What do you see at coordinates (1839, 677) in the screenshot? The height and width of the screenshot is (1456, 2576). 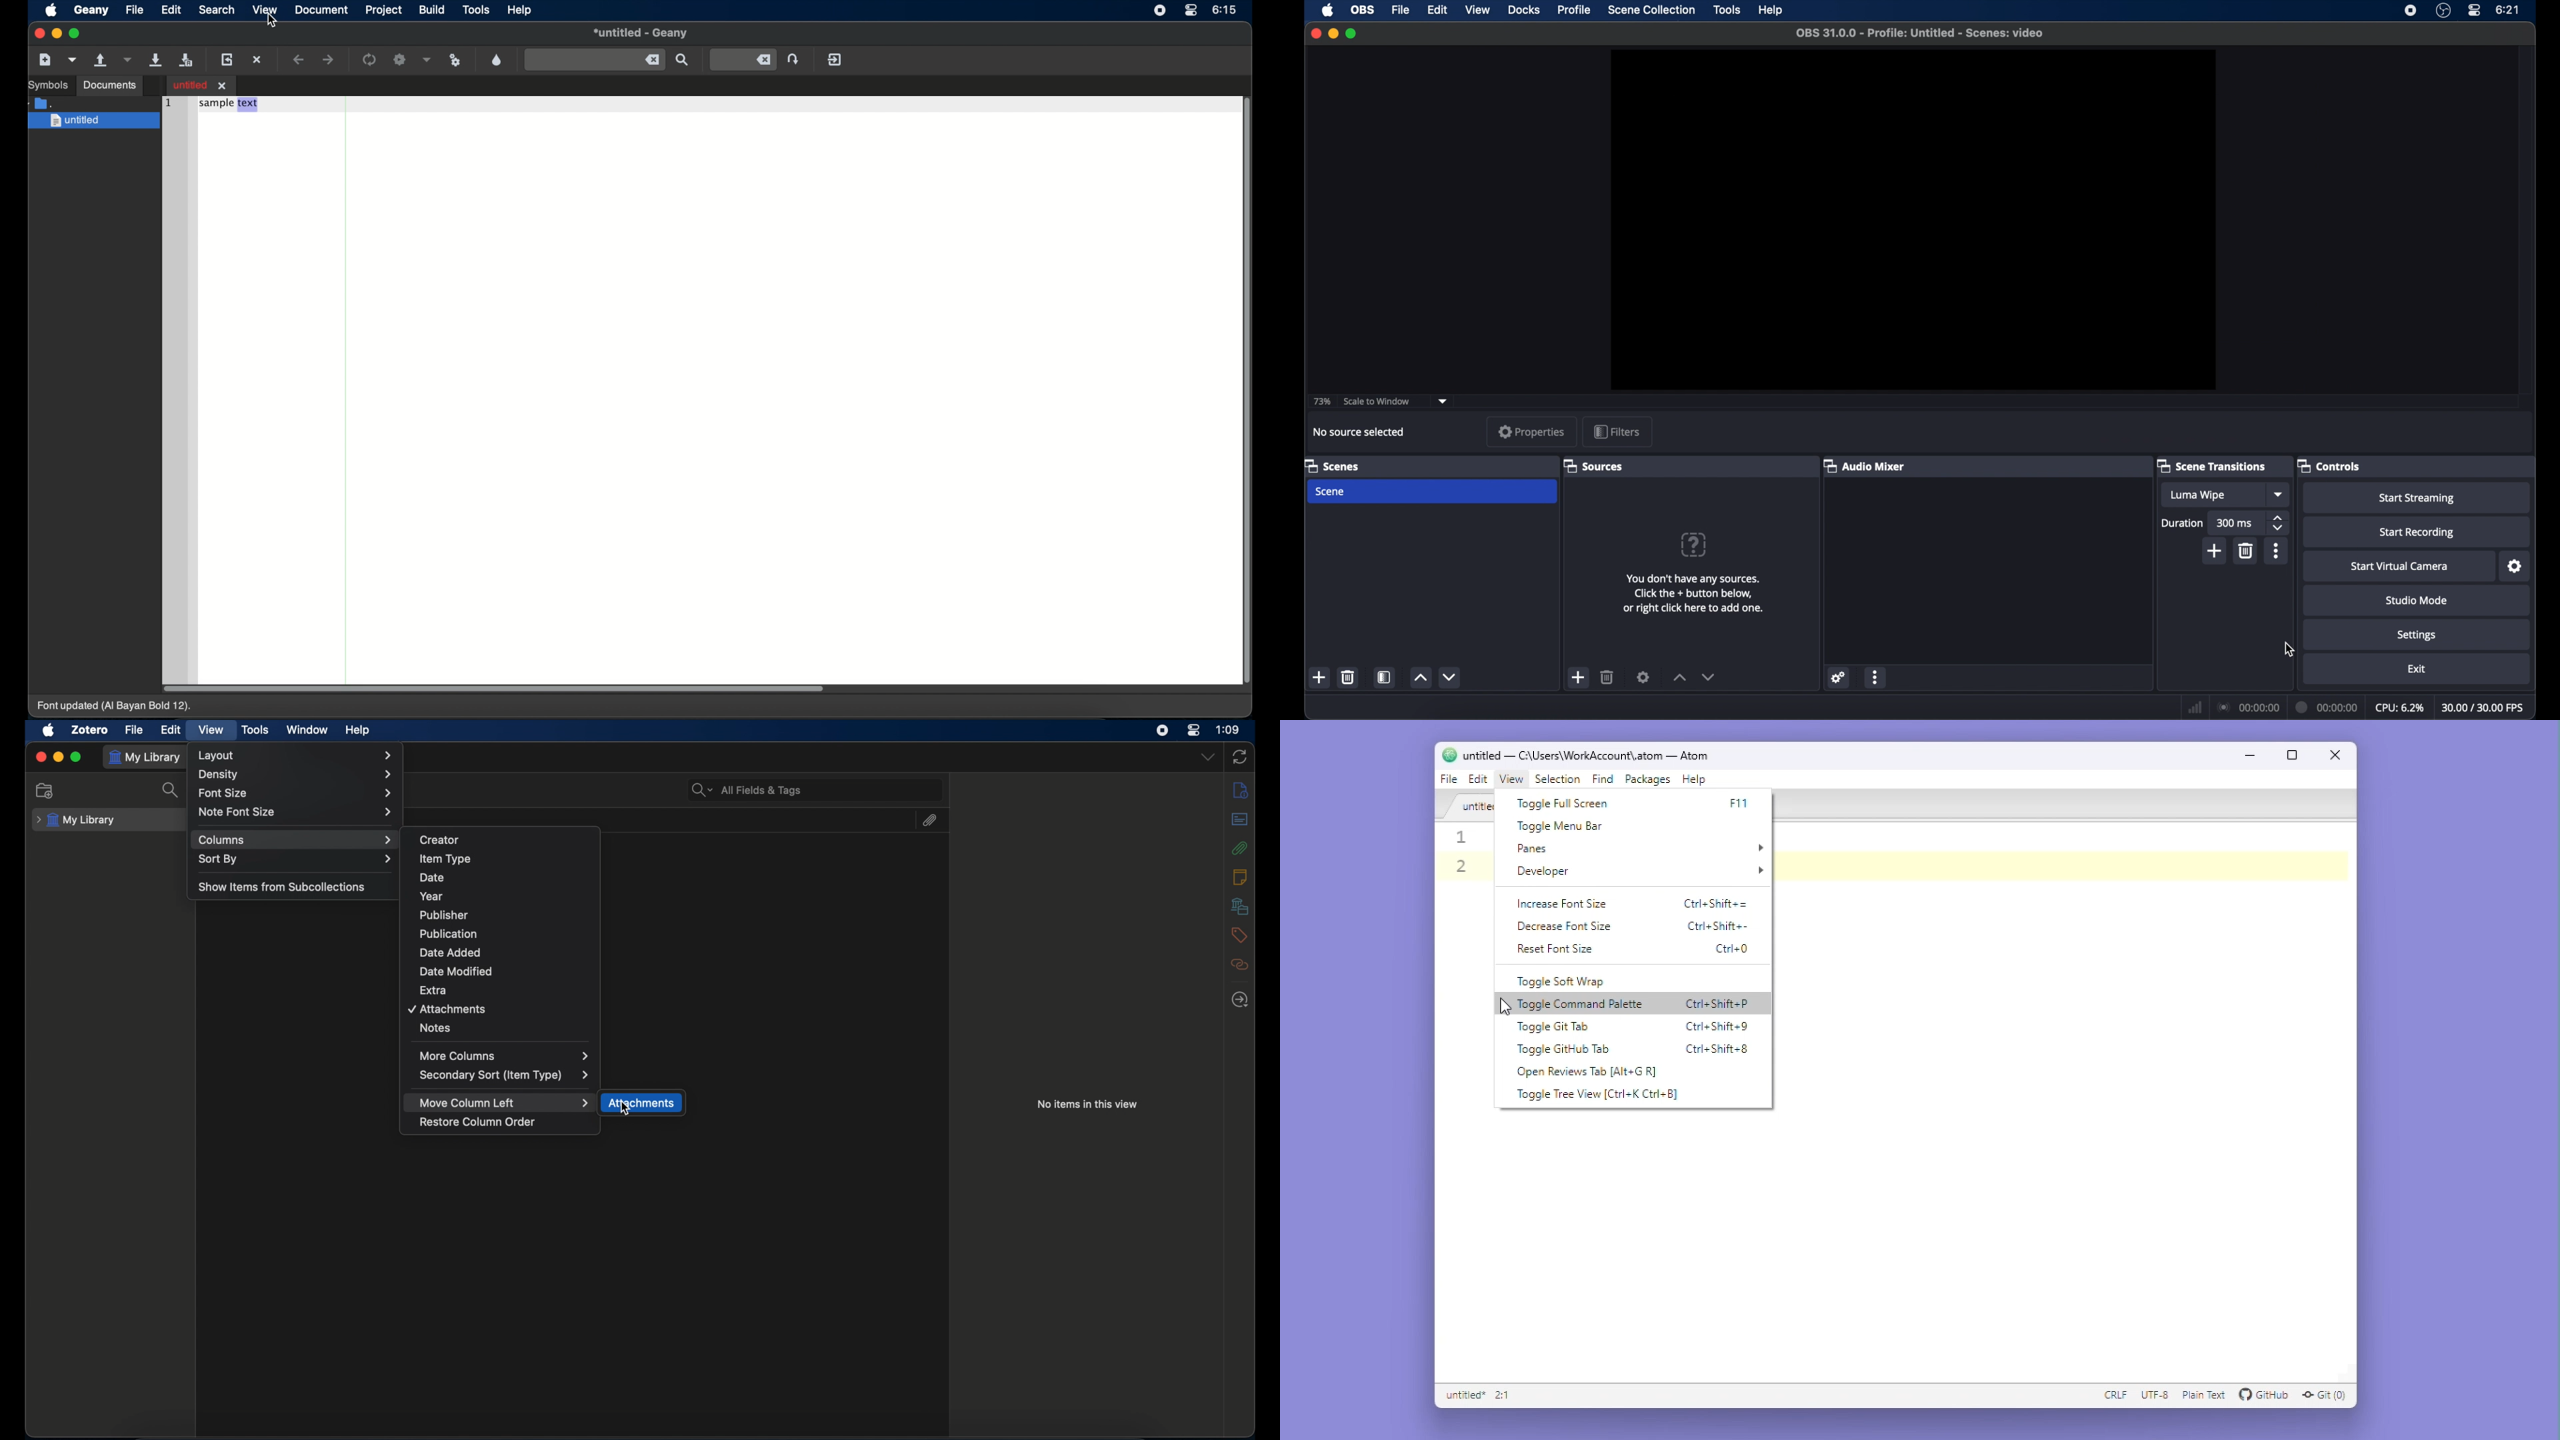 I see `settings` at bounding box center [1839, 677].